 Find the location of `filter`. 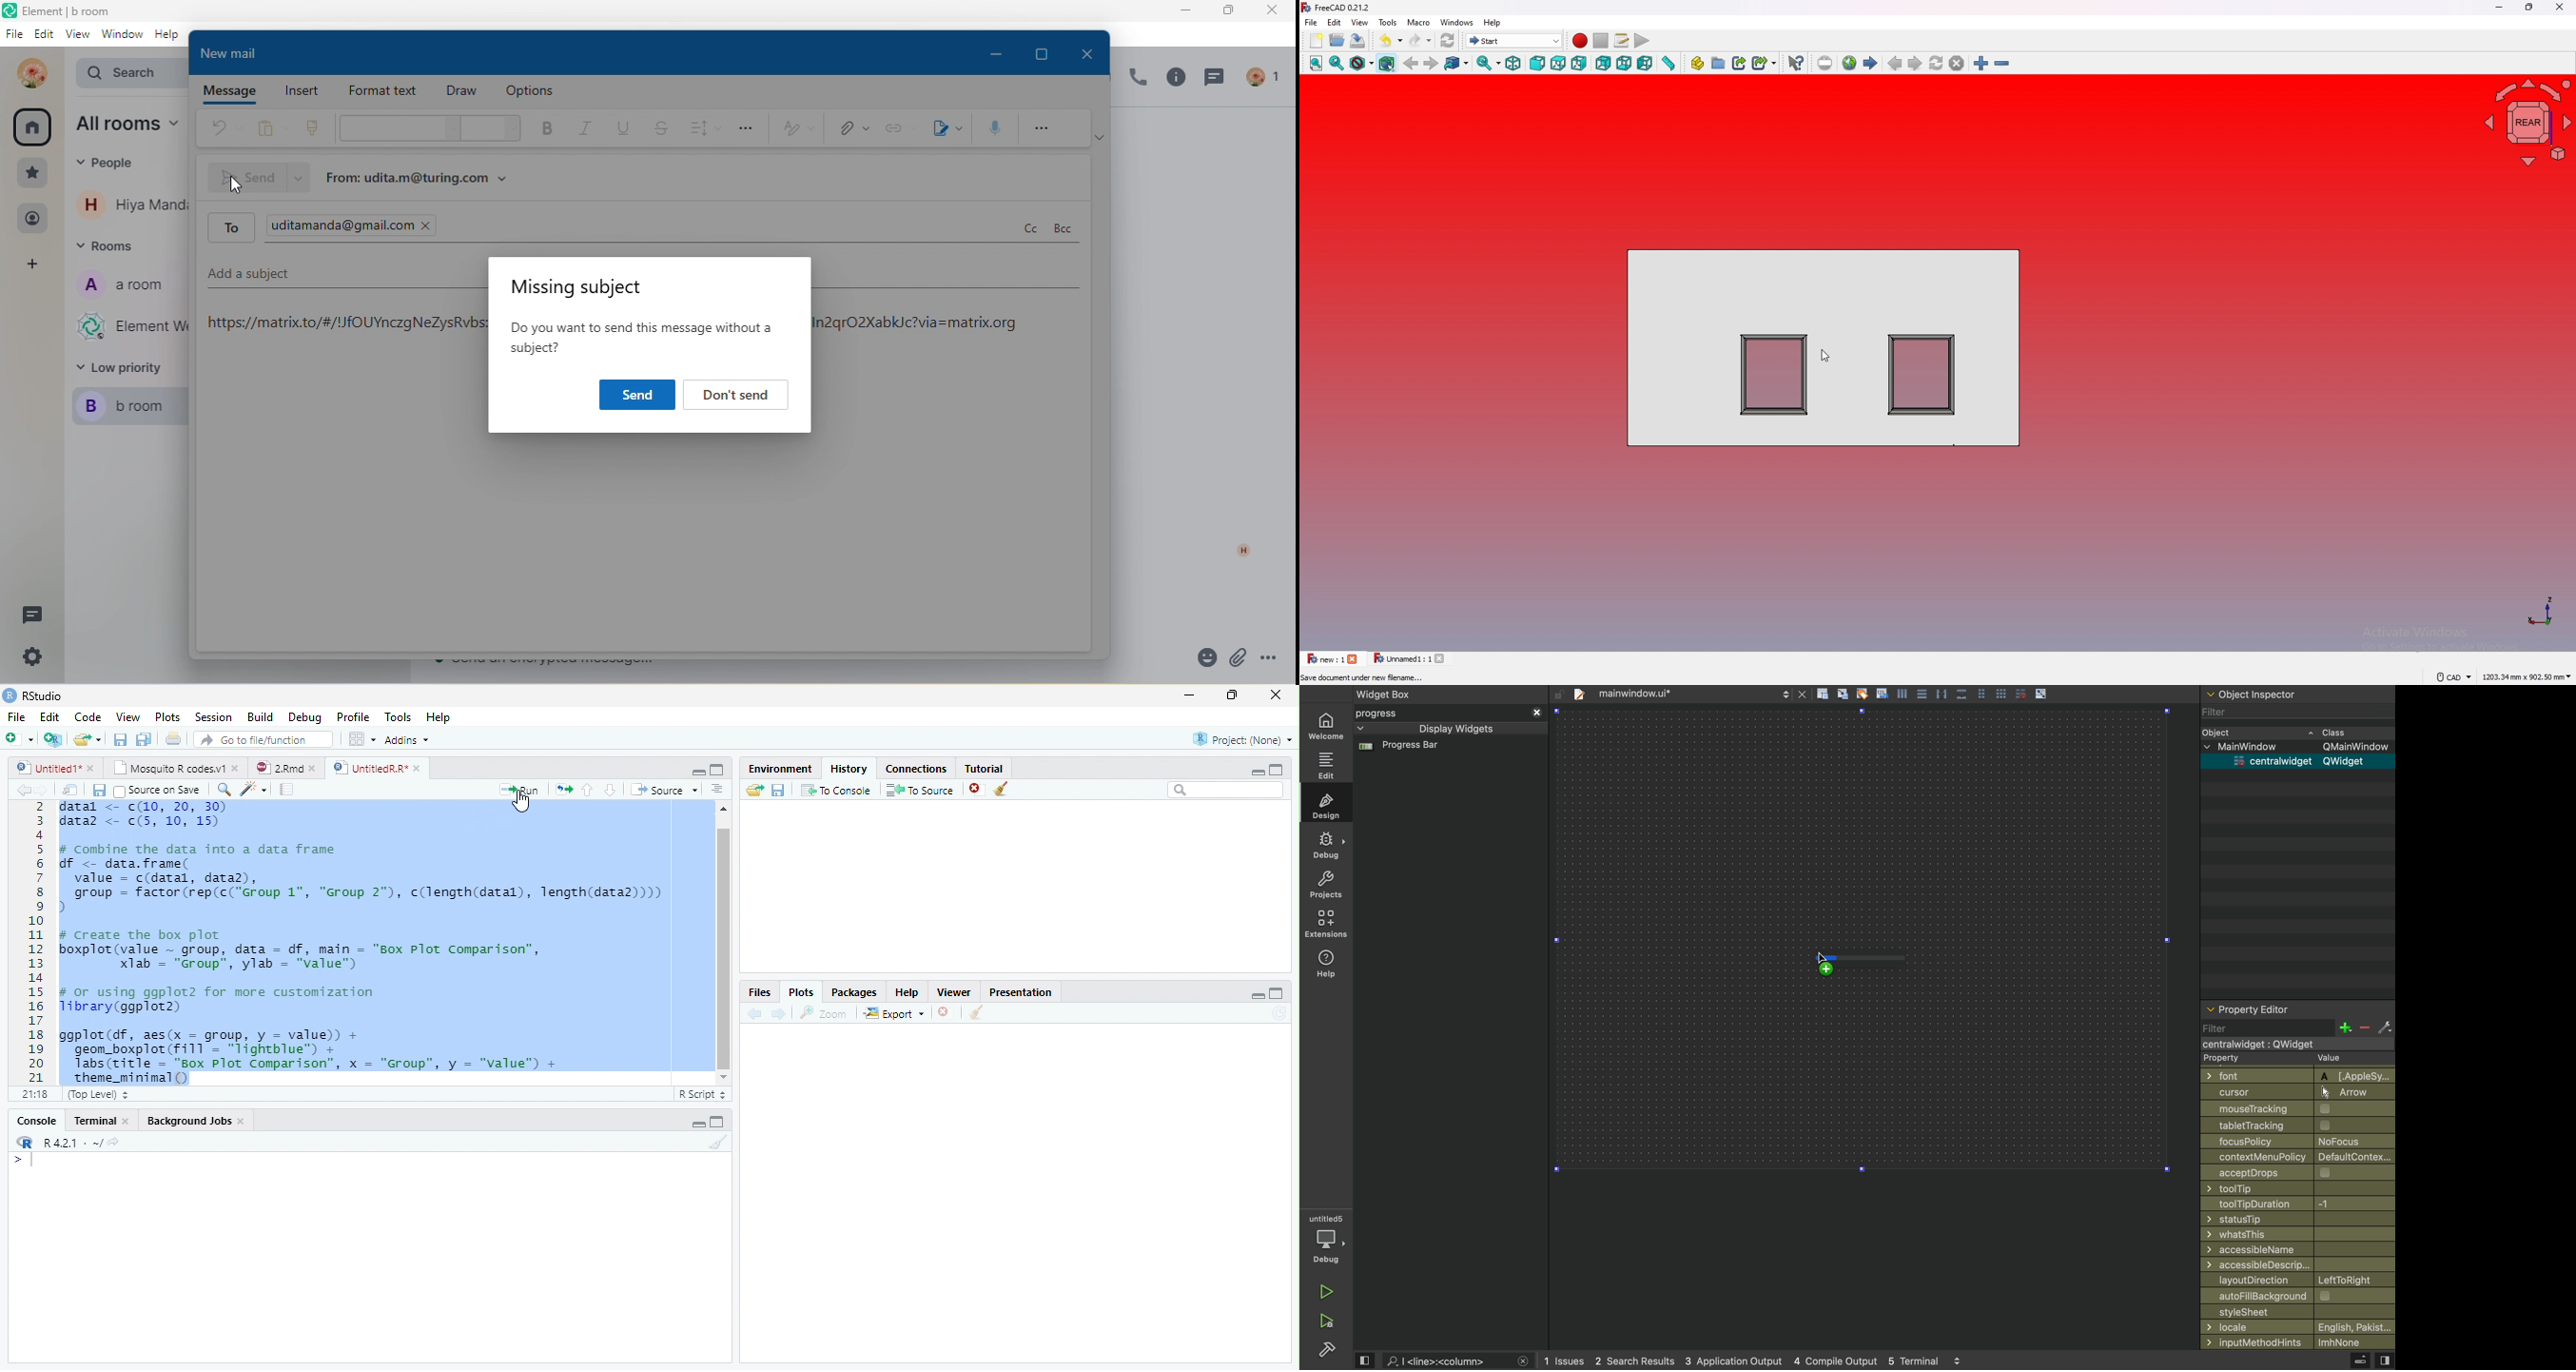

filter is located at coordinates (2297, 1028).